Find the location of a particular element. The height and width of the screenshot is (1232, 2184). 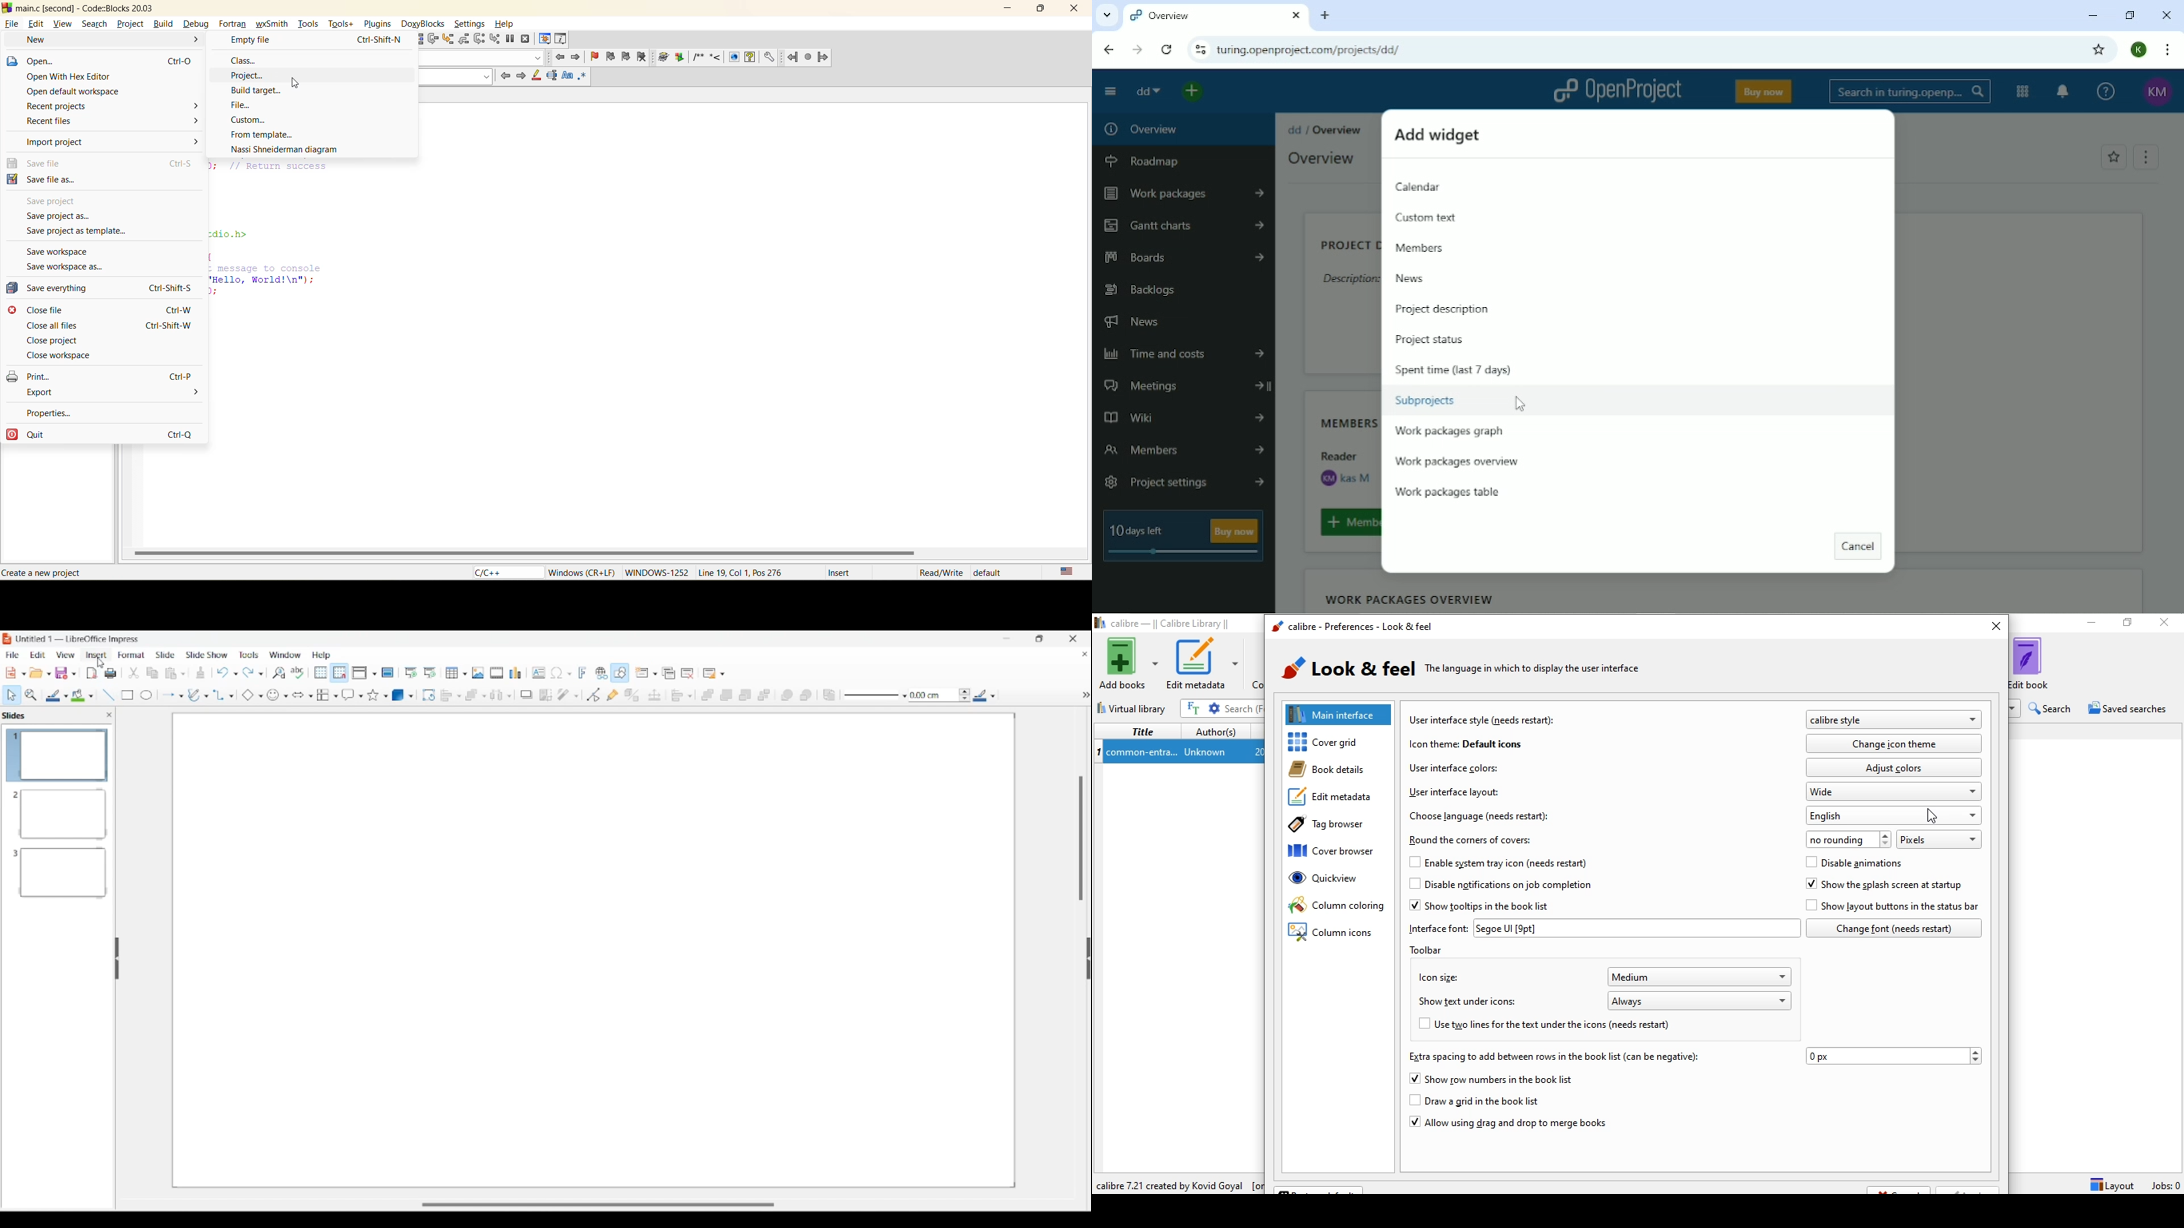

medium is located at coordinates (1701, 977).